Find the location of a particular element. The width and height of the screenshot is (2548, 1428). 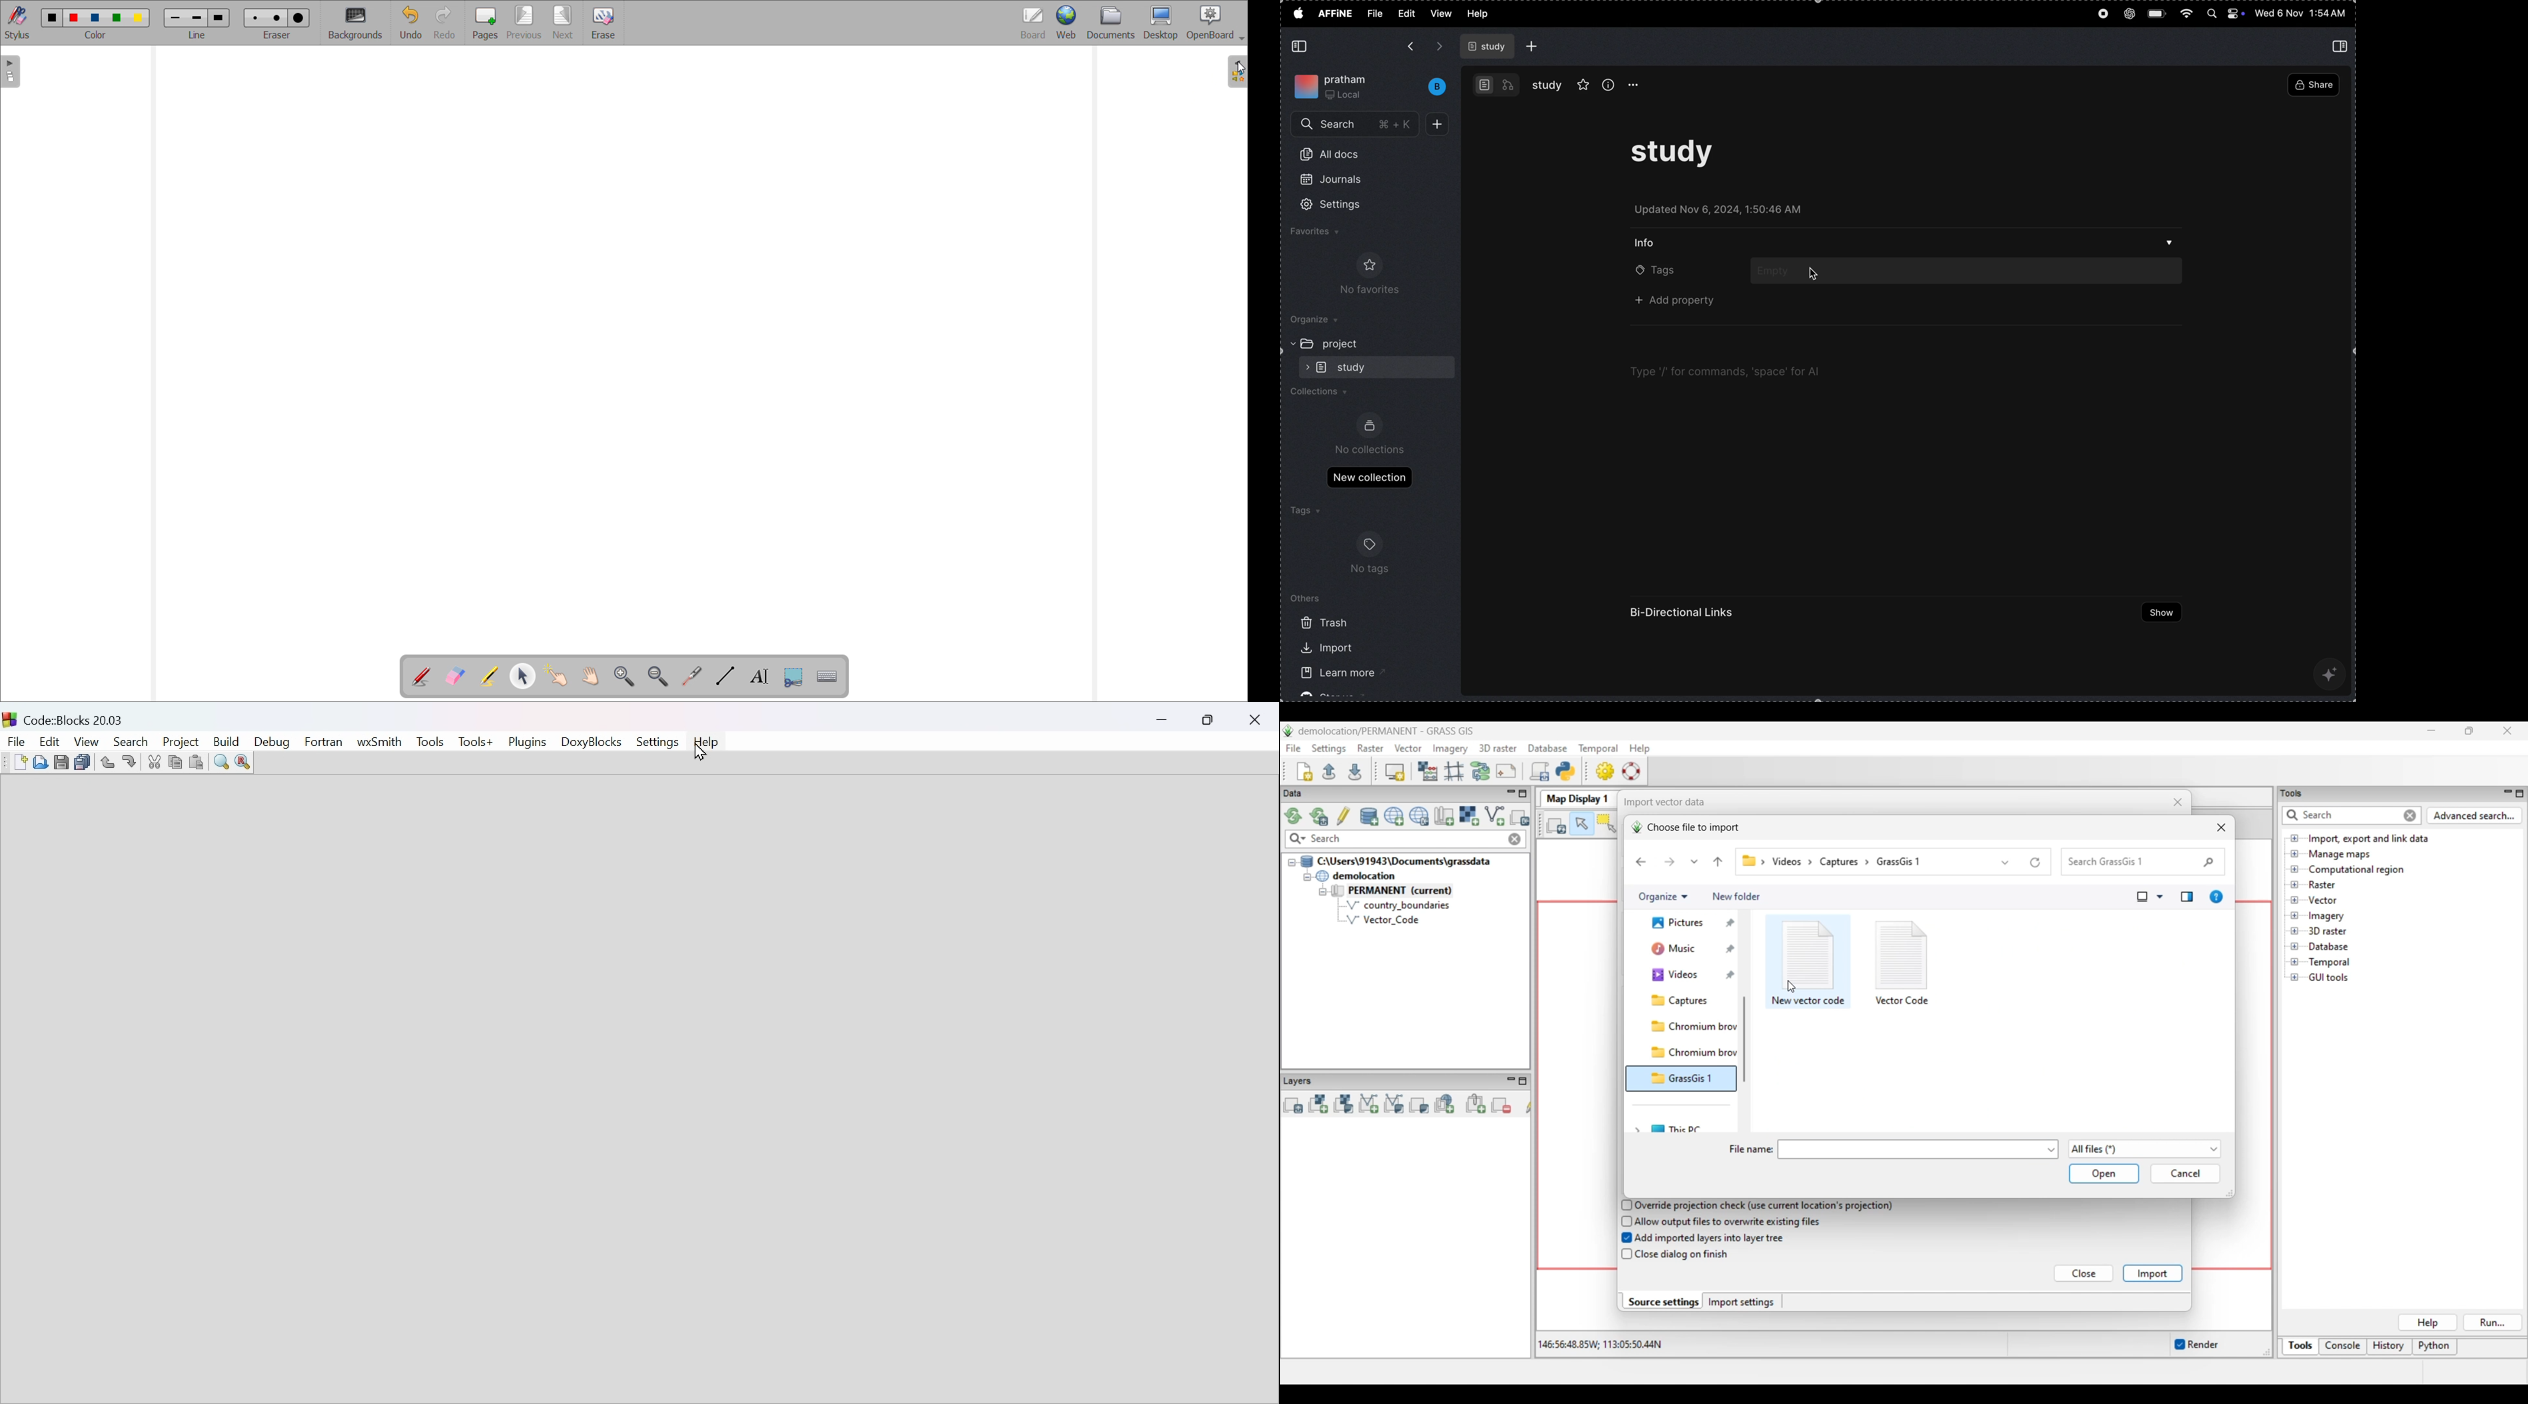

Tools is located at coordinates (431, 738).